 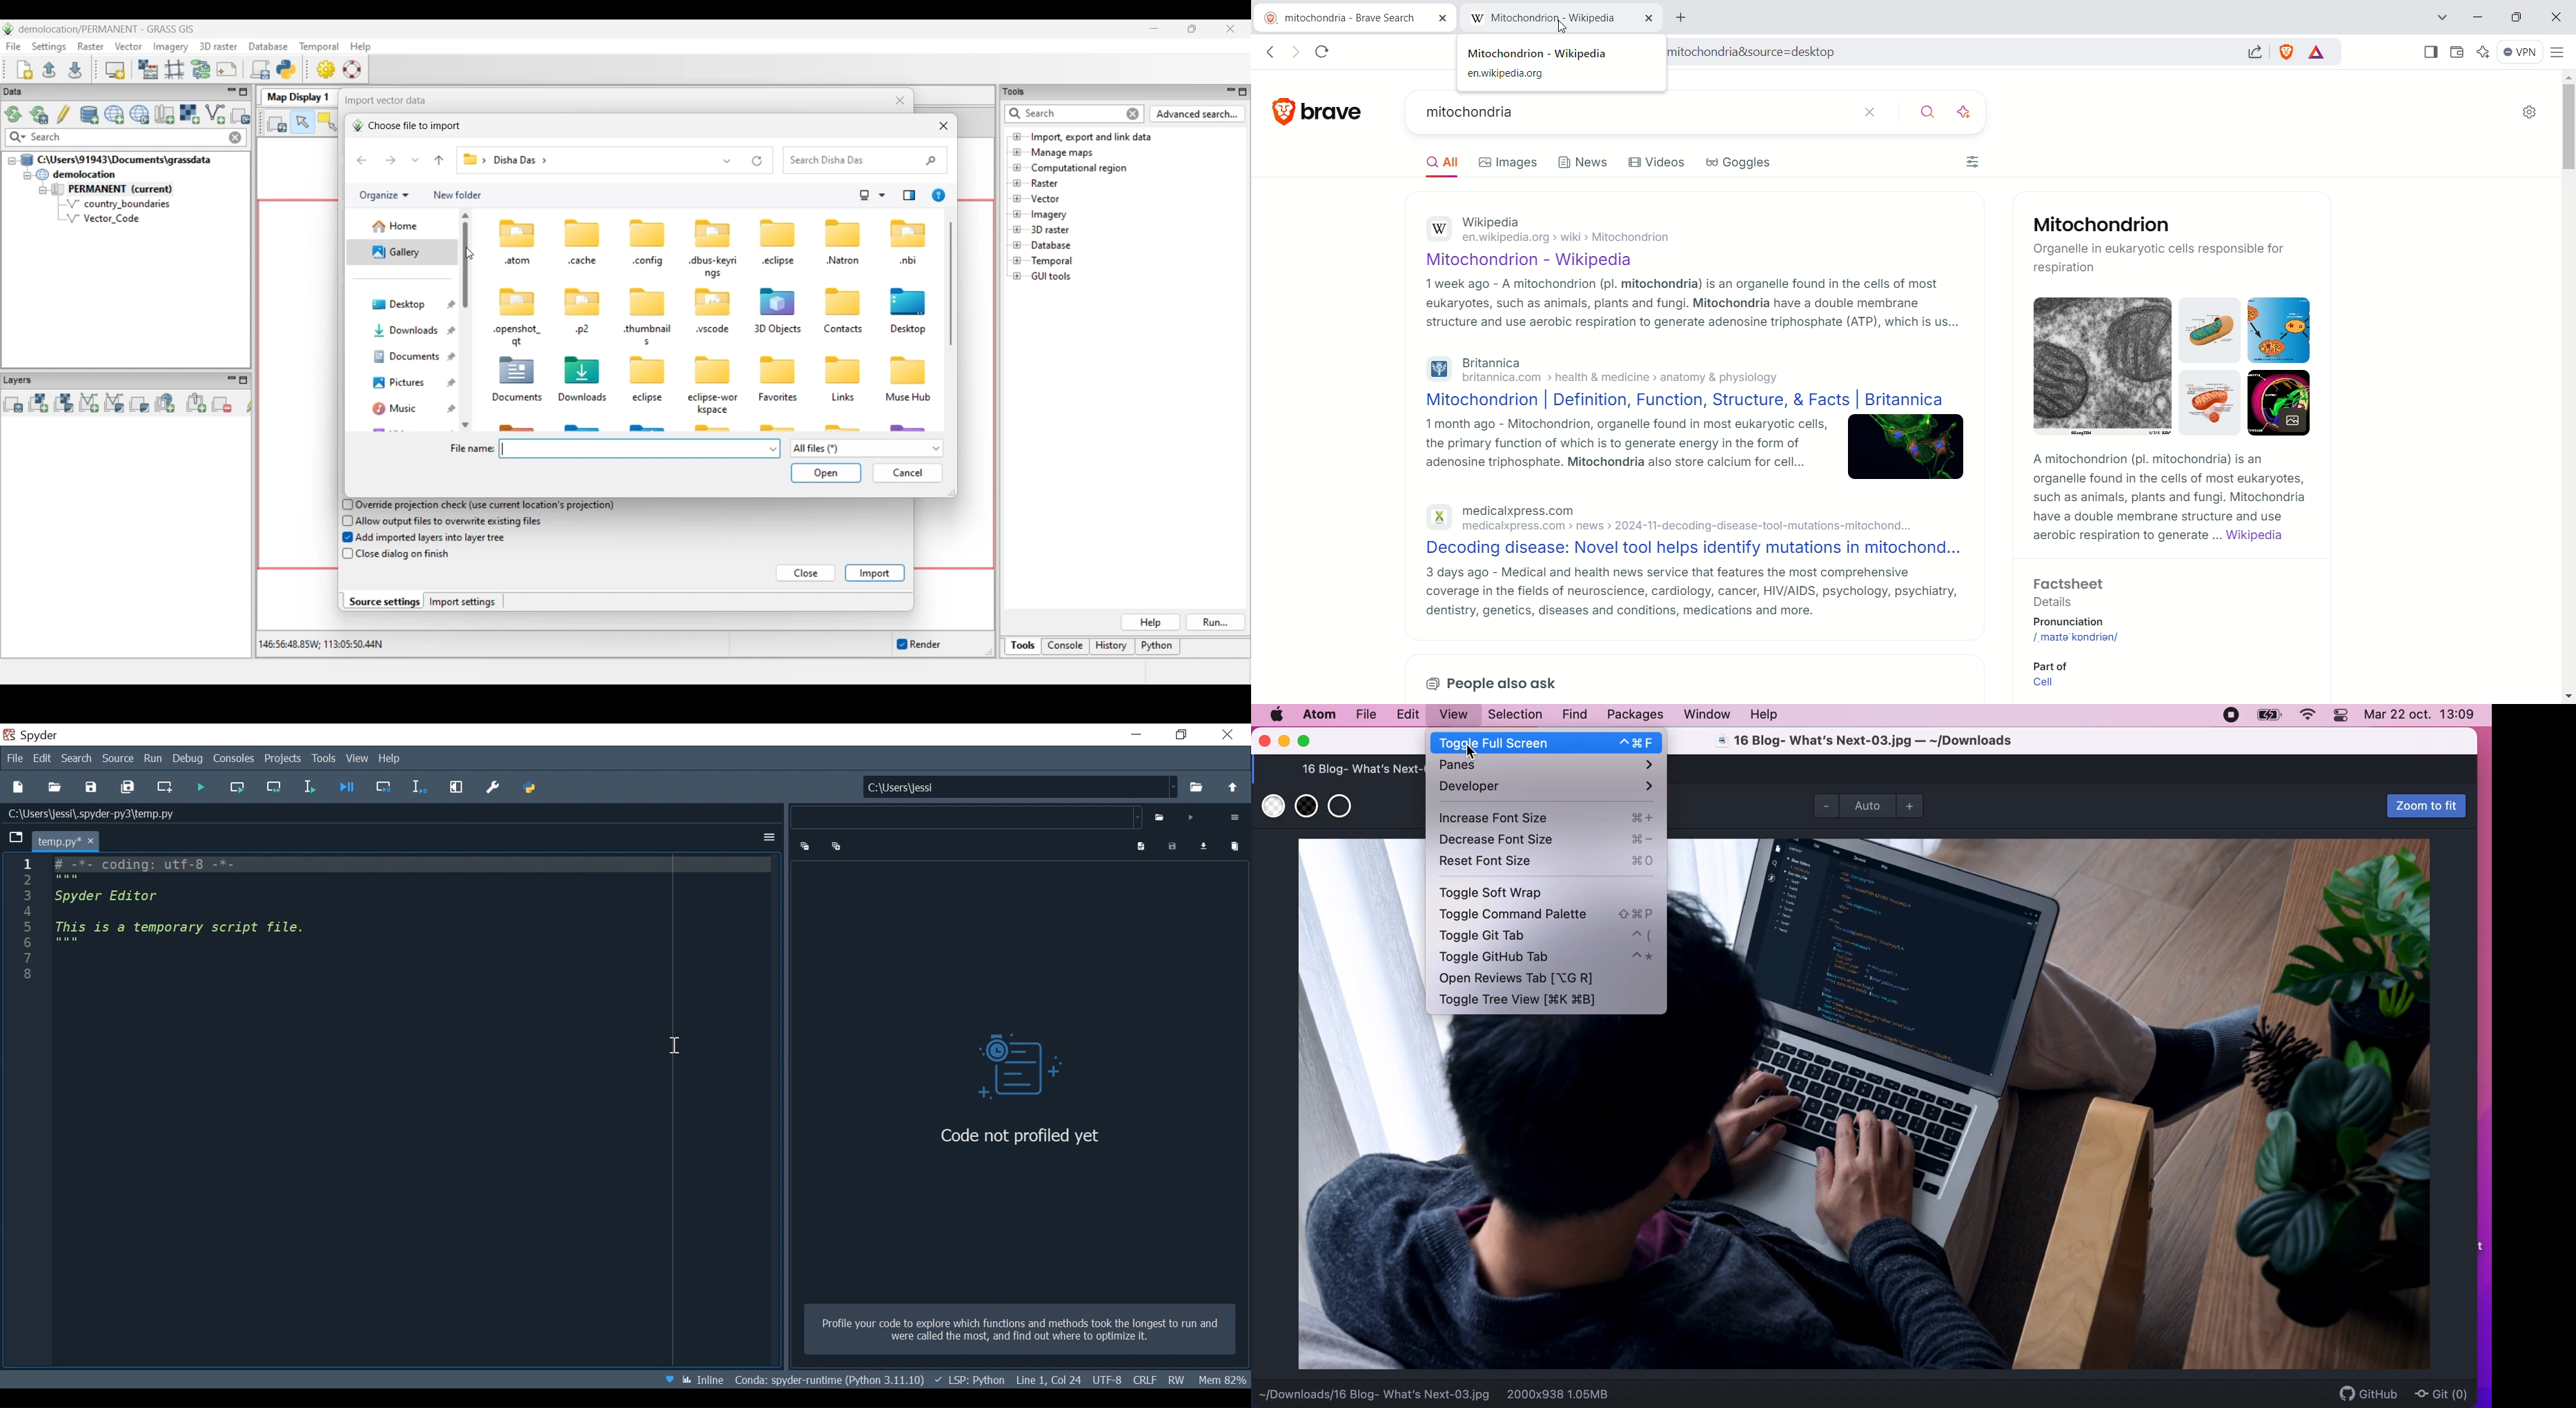 What do you see at coordinates (1051, 1378) in the screenshot?
I see `Cursor Position` at bounding box center [1051, 1378].